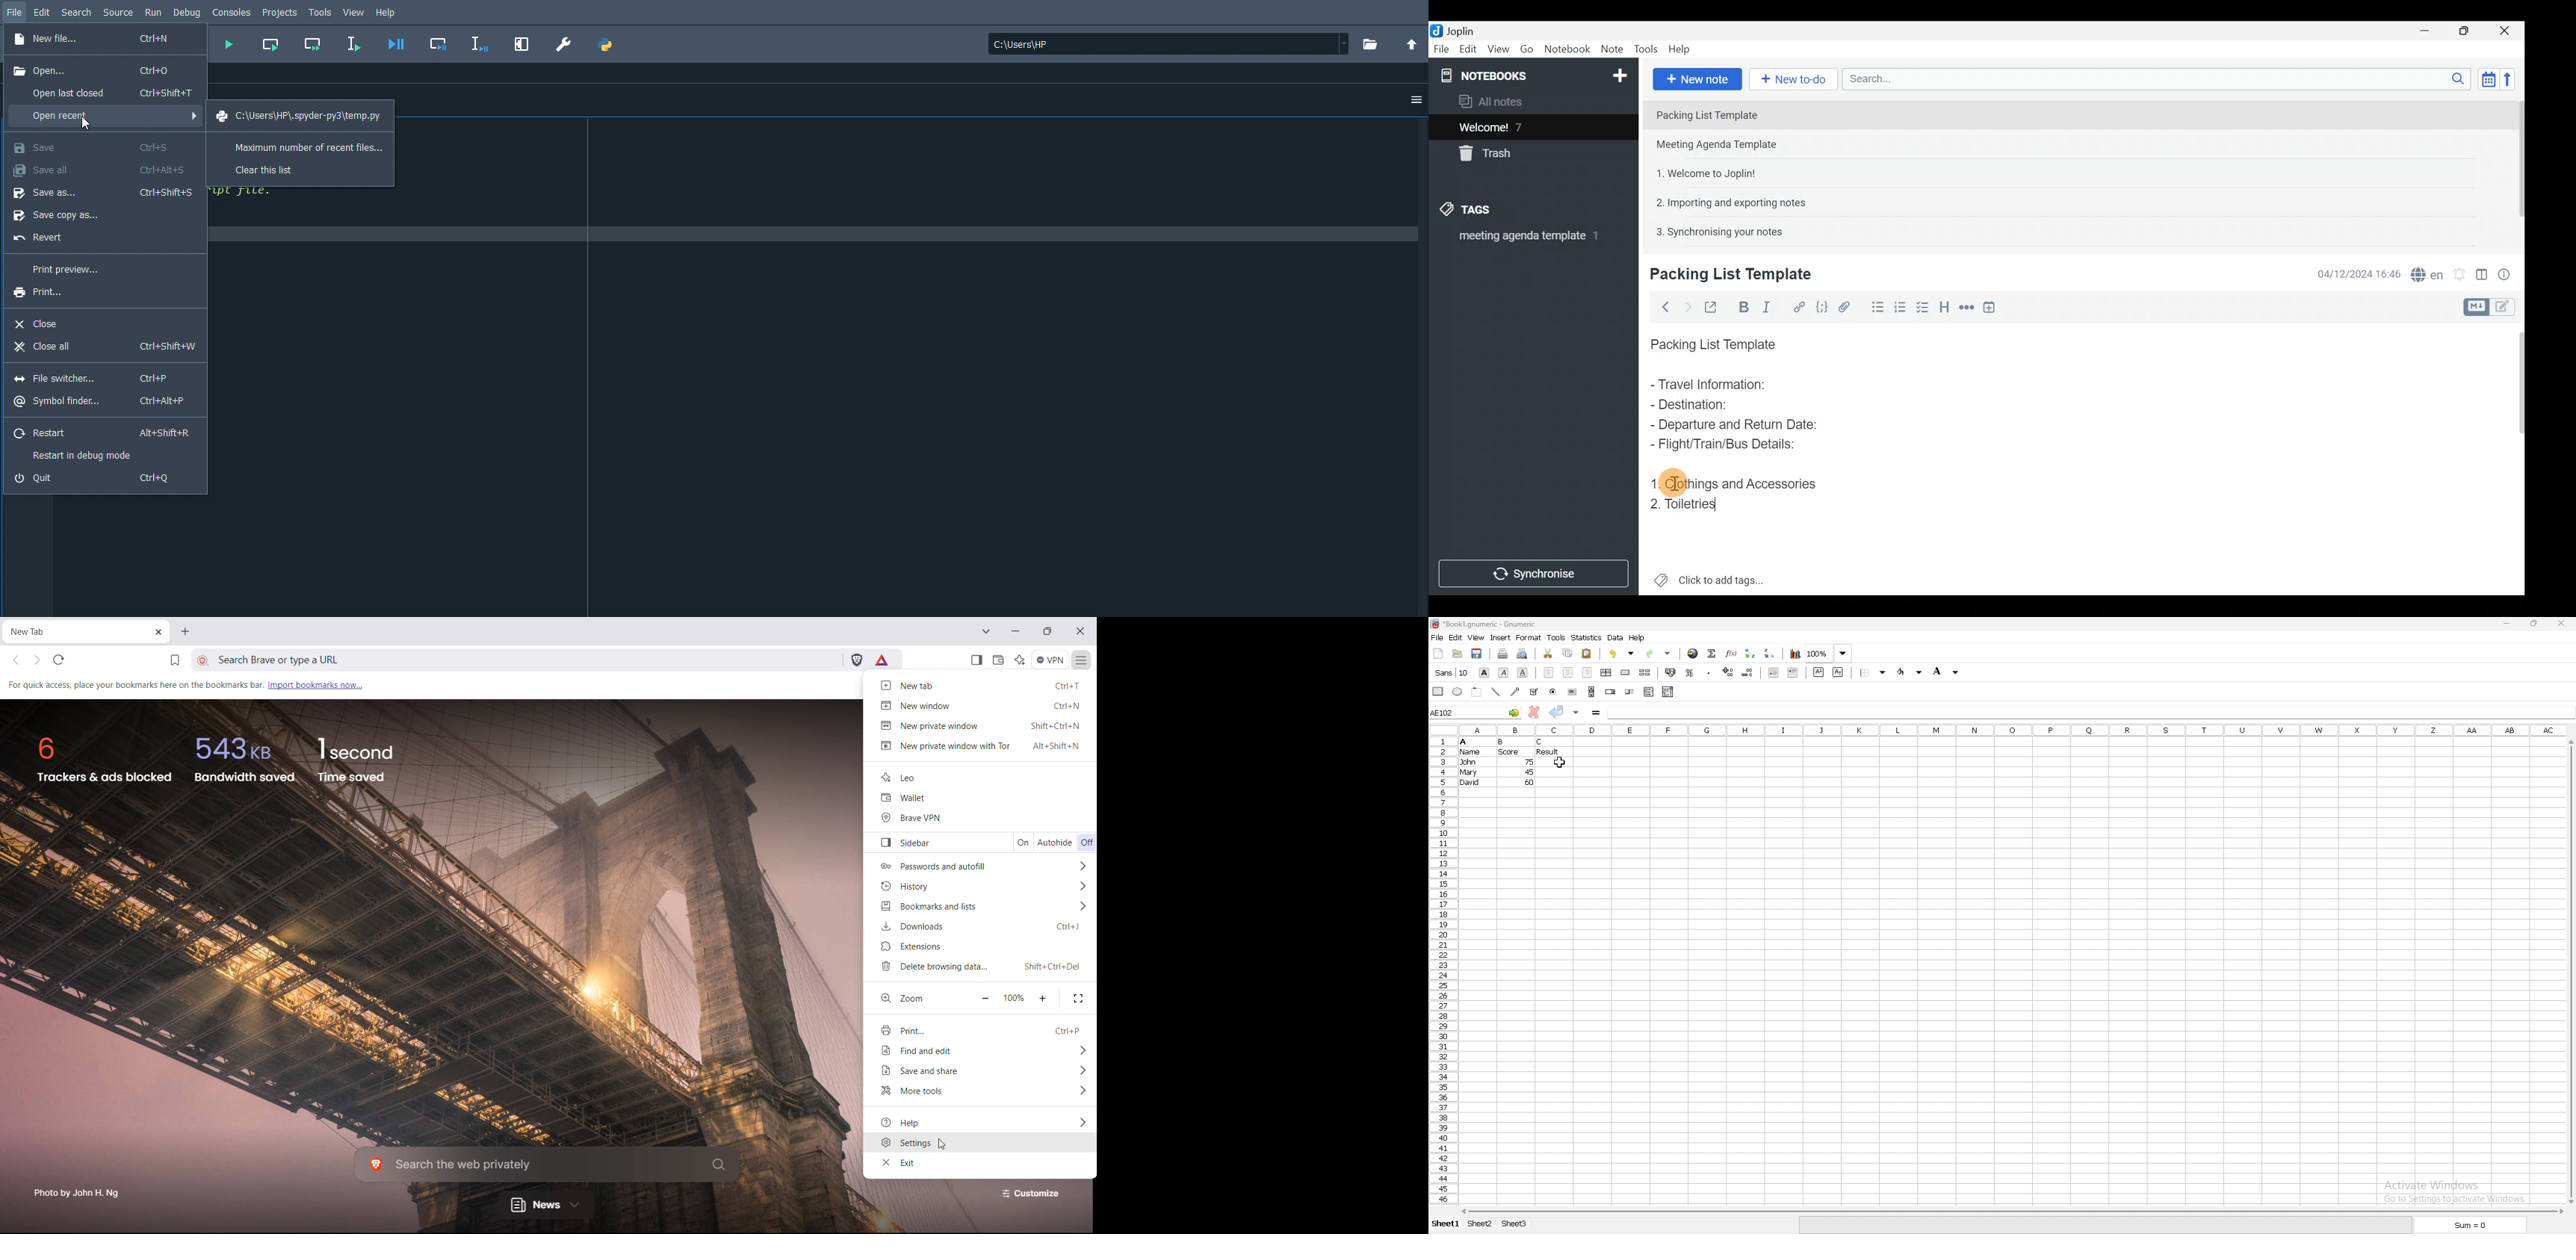 Image resolution: width=2576 pixels, height=1260 pixels. Describe the element at coordinates (2359, 273) in the screenshot. I see `Date & time` at that location.